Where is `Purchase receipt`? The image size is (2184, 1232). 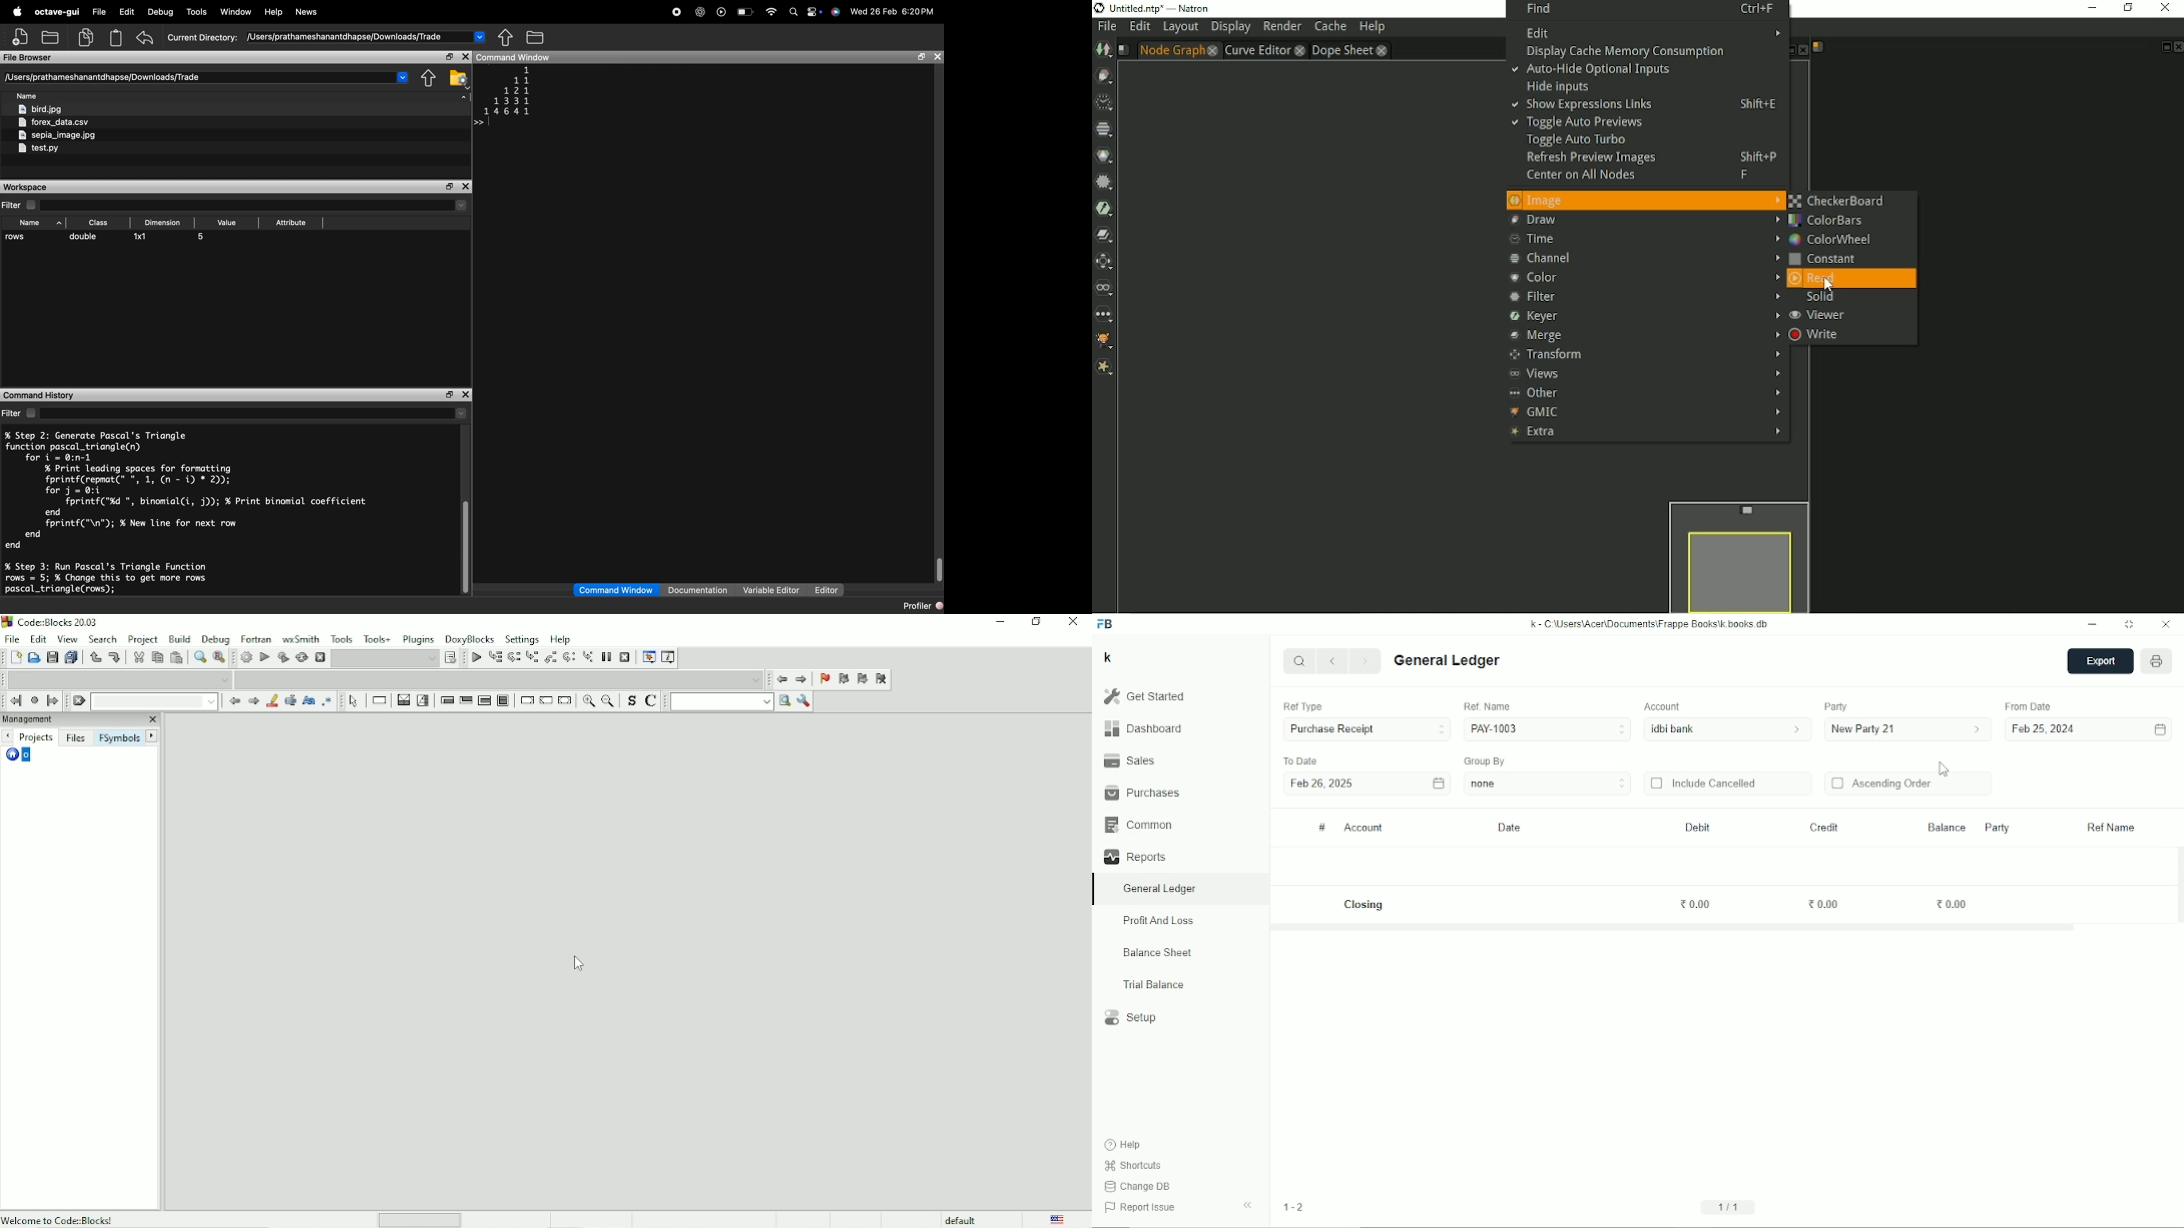 Purchase receipt is located at coordinates (1366, 730).